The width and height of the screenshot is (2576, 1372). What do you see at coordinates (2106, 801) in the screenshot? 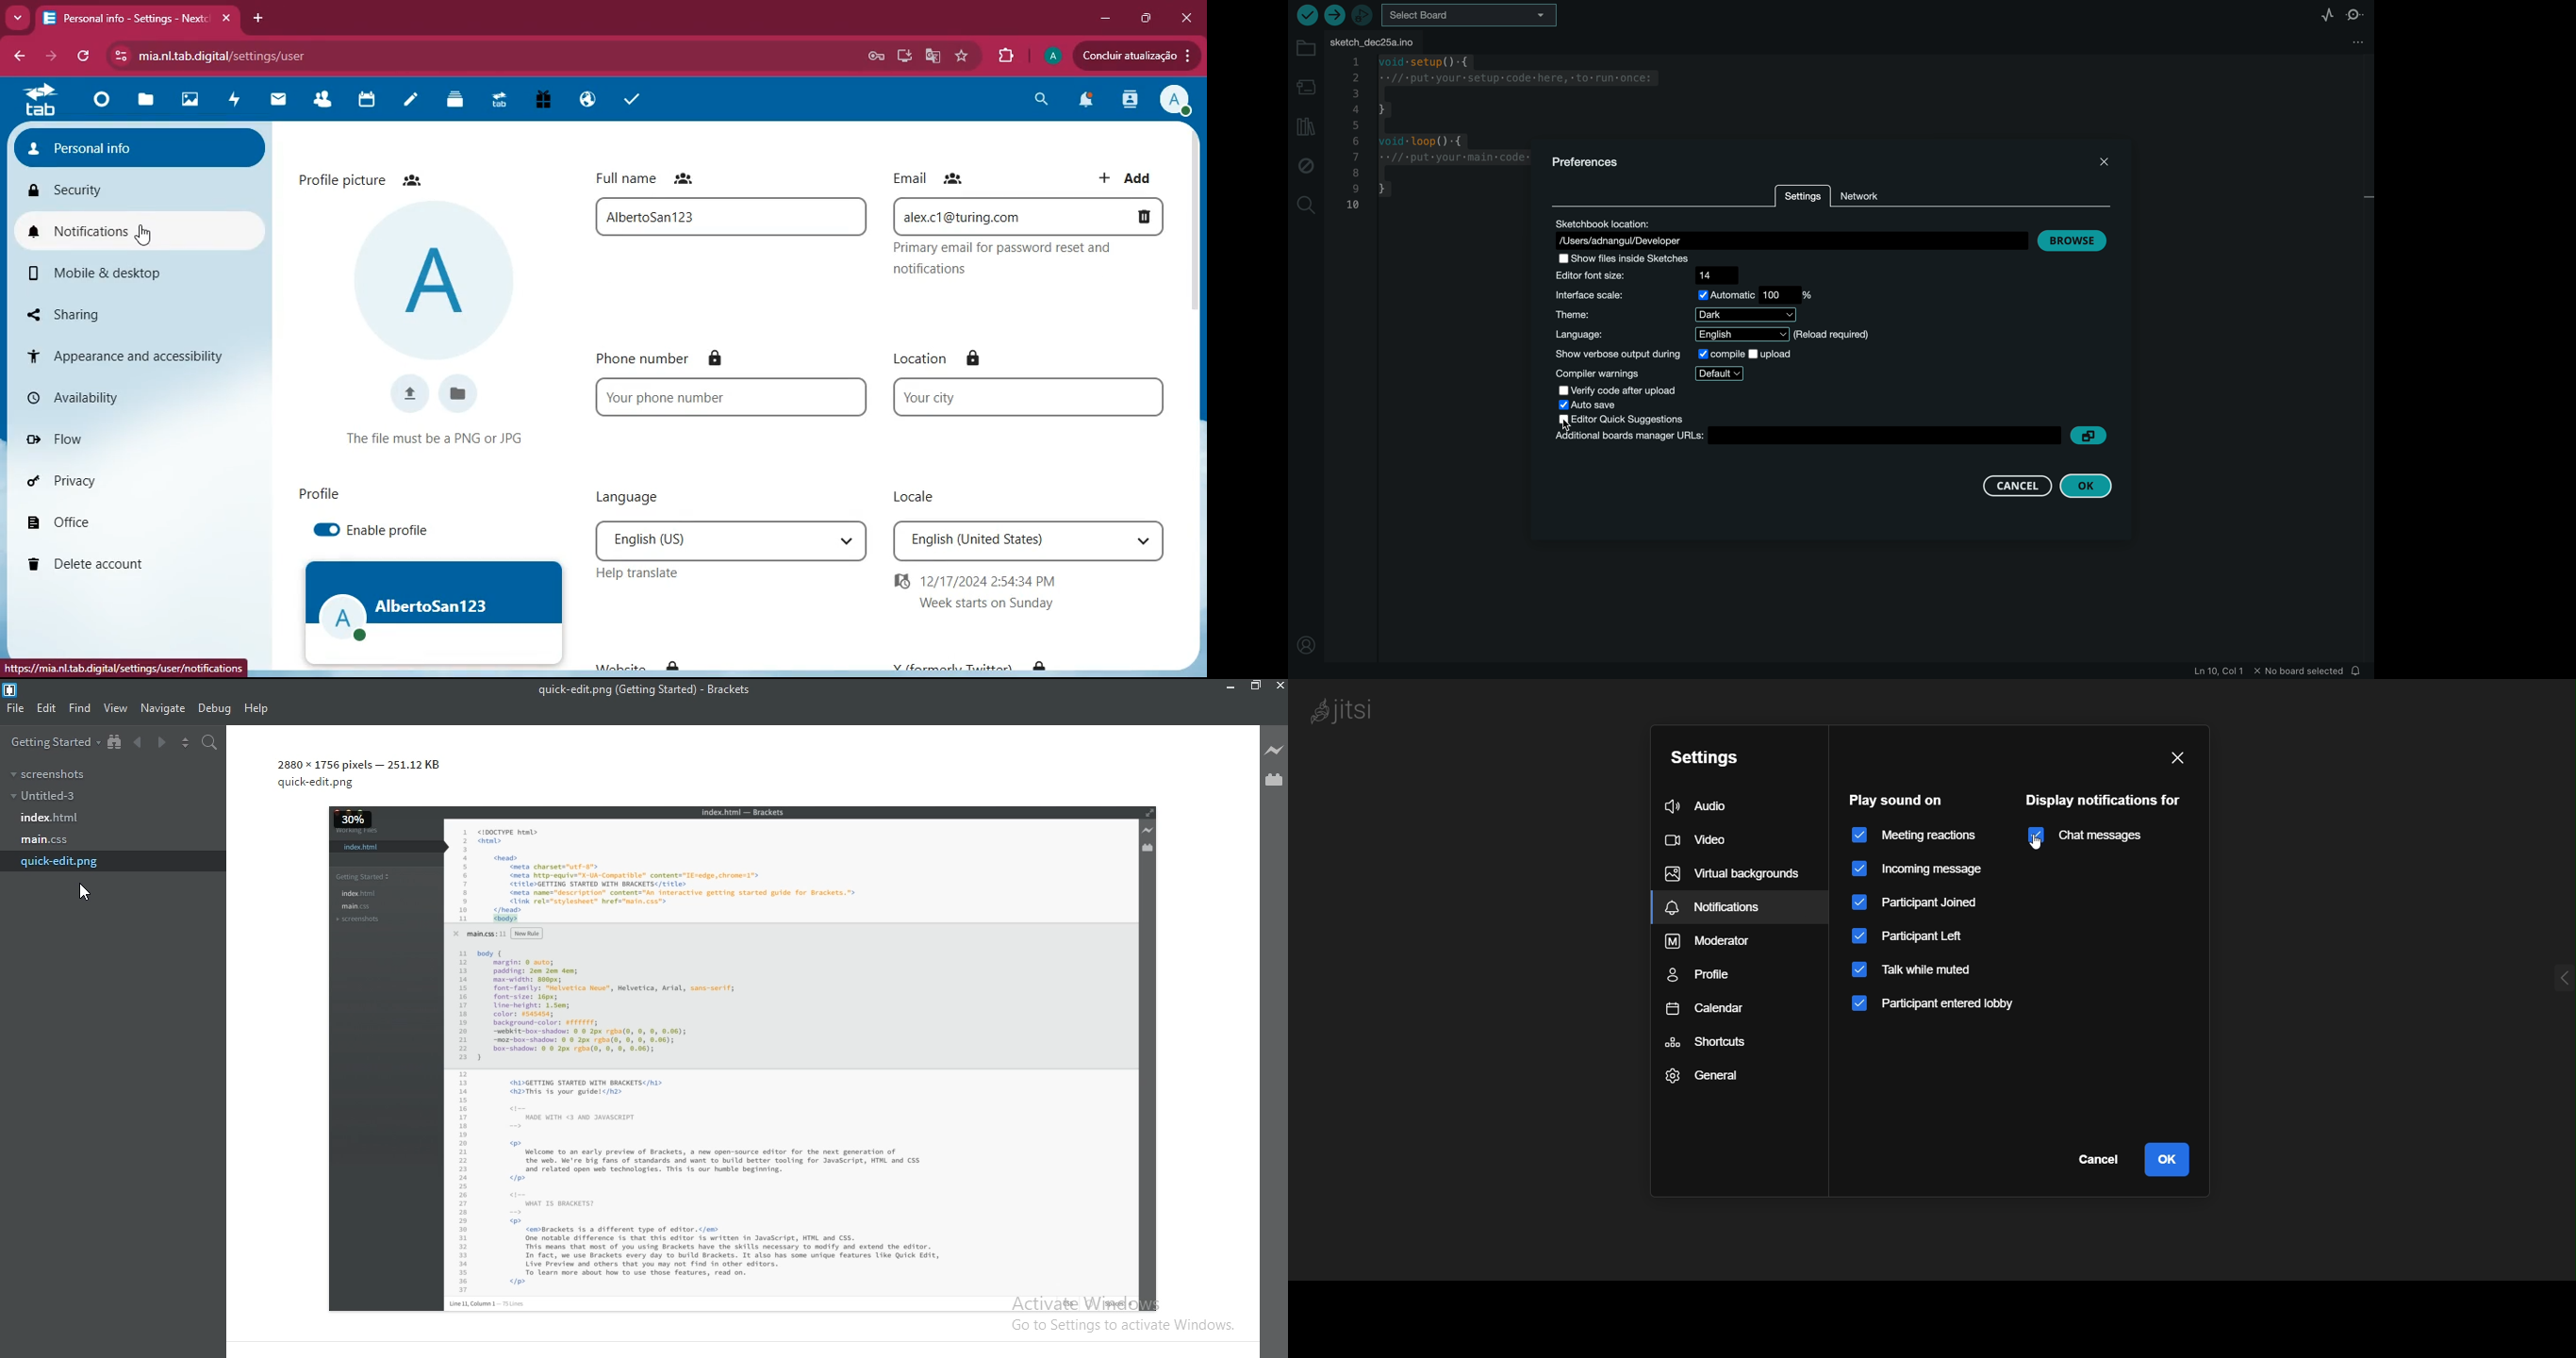
I see `display notification for` at bounding box center [2106, 801].